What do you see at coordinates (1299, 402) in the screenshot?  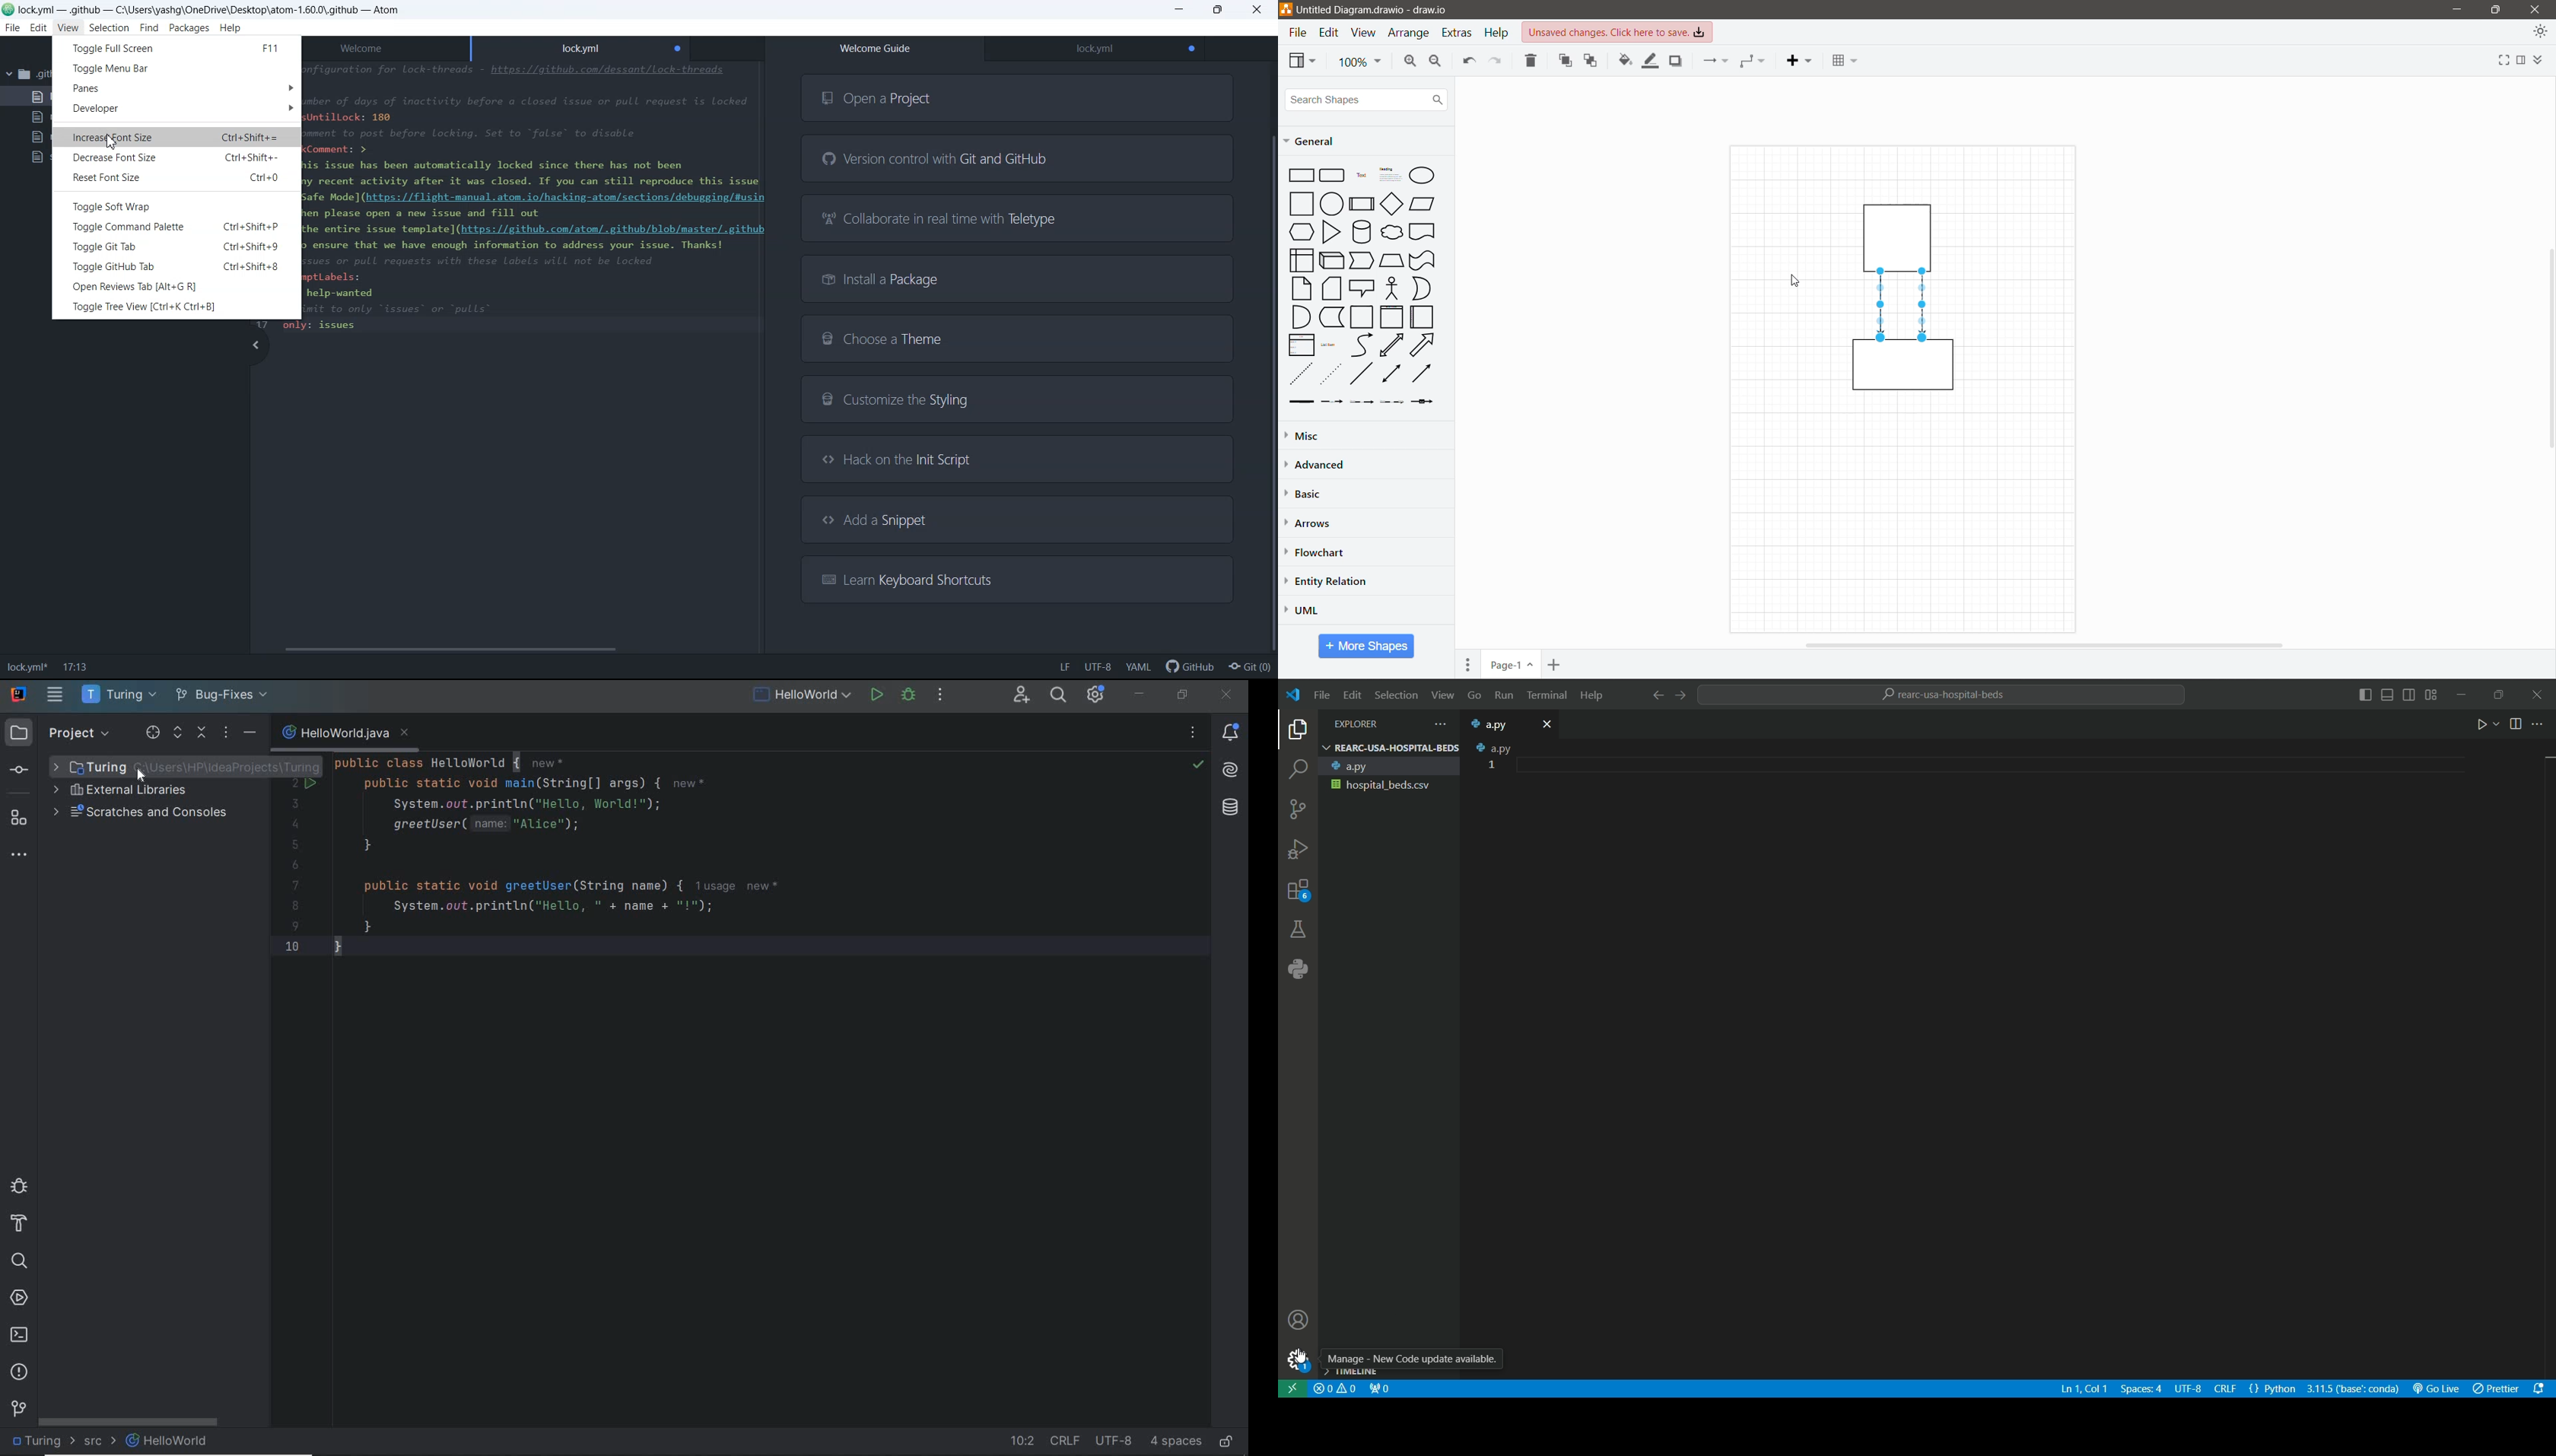 I see `link` at bounding box center [1299, 402].